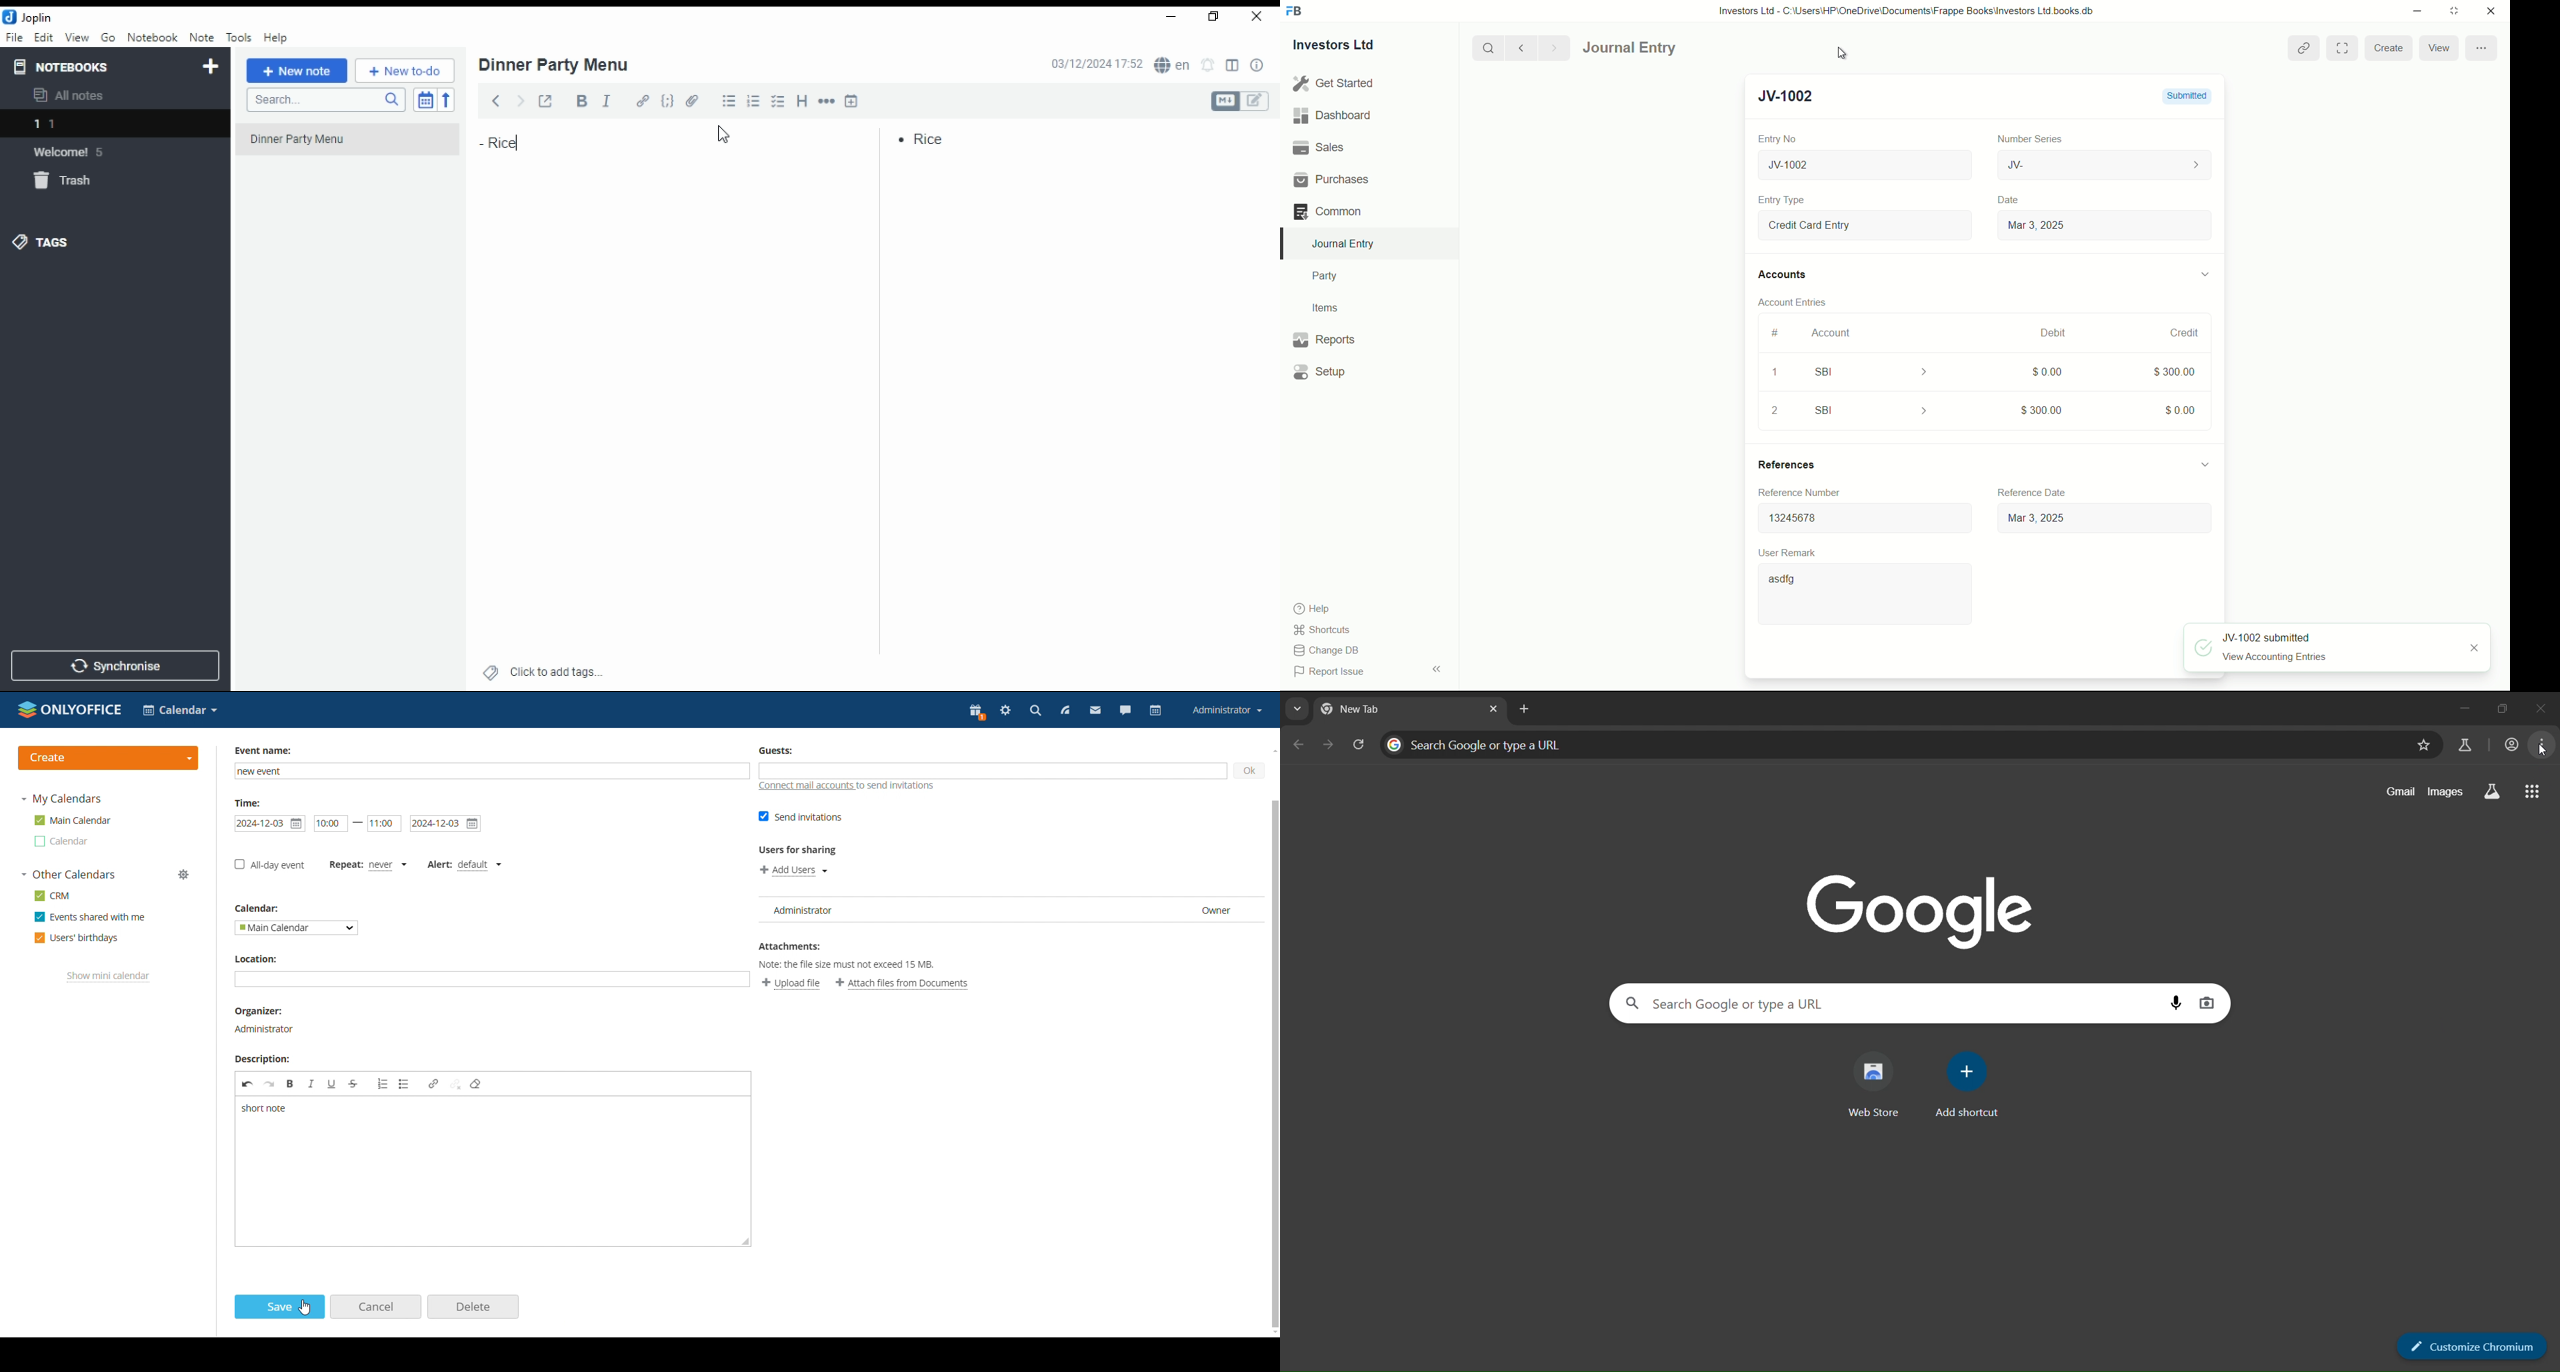 The width and height of the screenshot is (2576, 1372). What do you see at coordinates (642, 101) in the screenshot?
I see `hyperlink` at bounding box center [642, 101].